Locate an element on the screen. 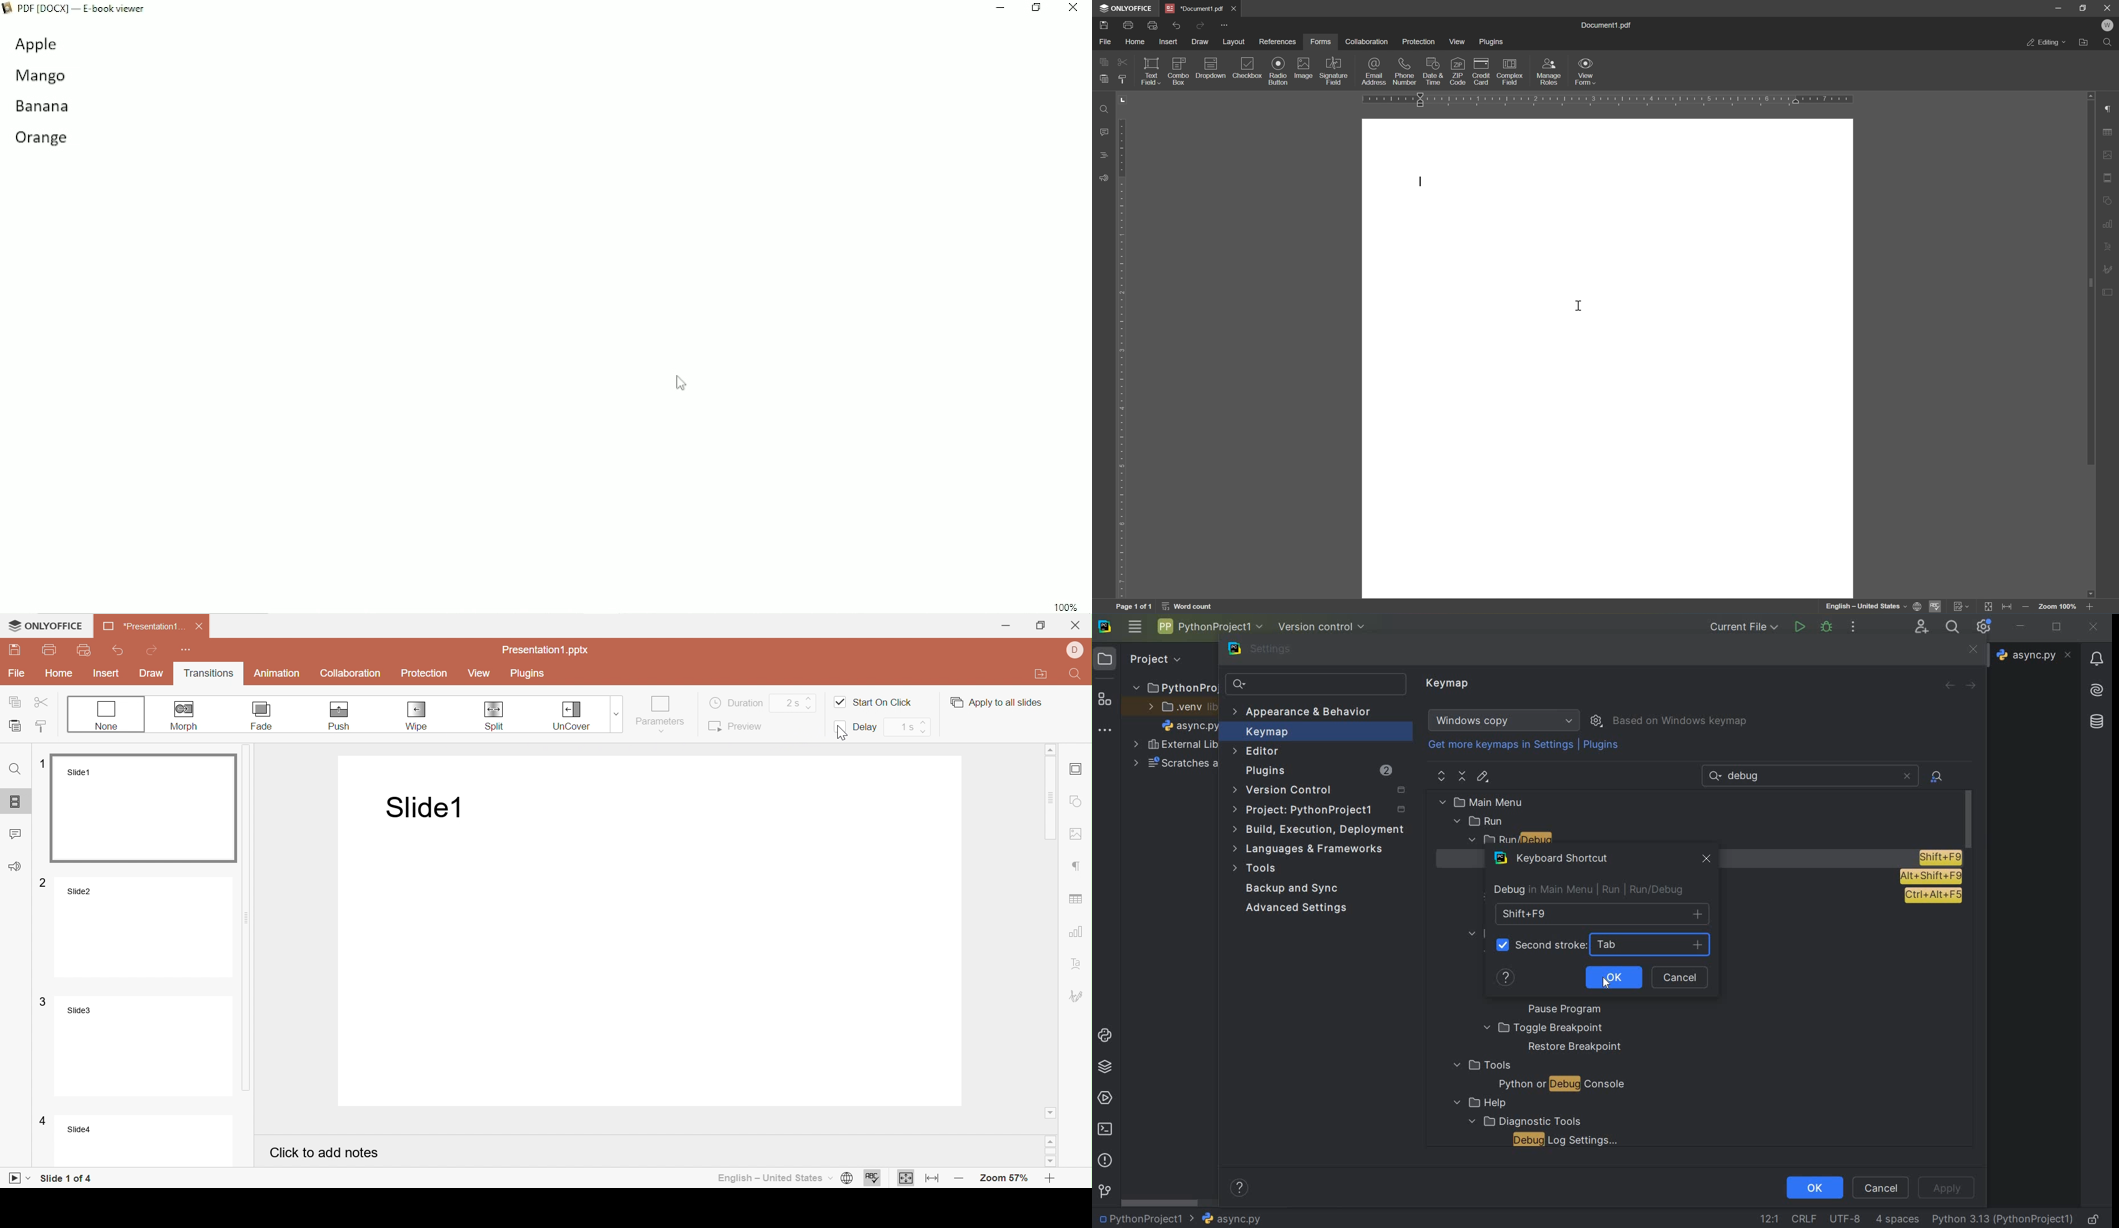 The image size is (2128, 1232). Delay is located at coordinates (857, 728).